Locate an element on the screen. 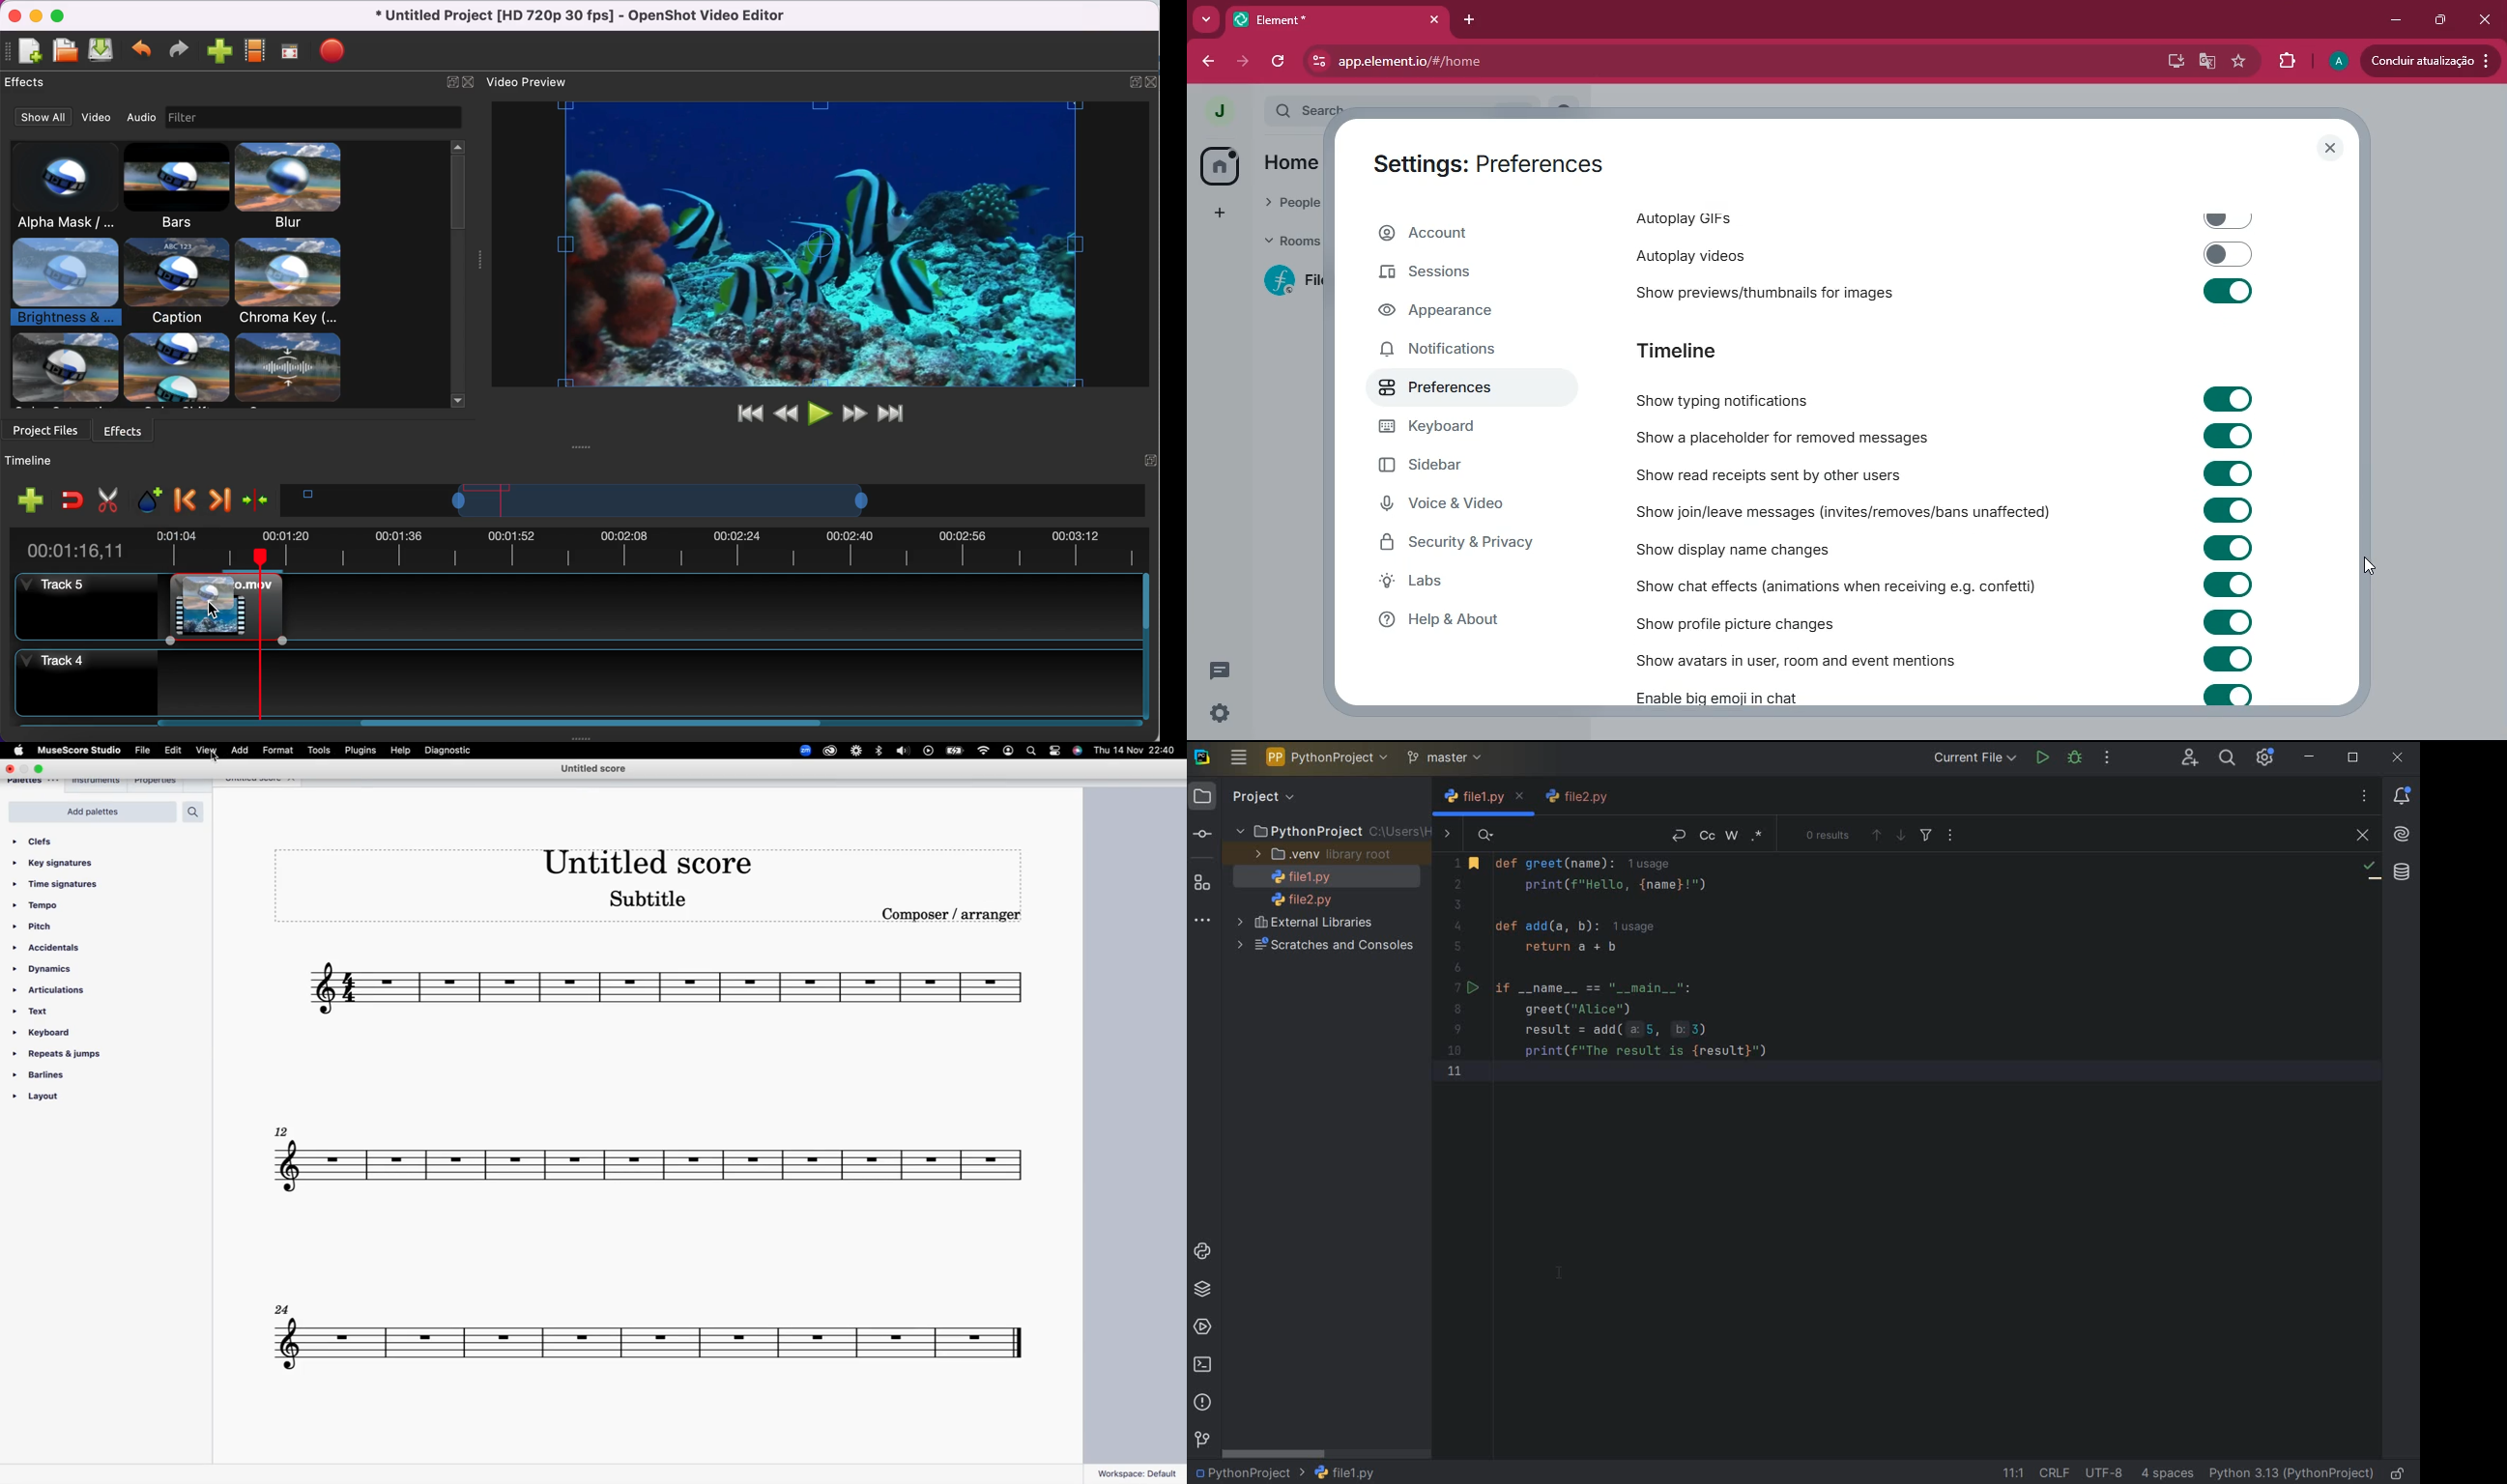  security & security is located at coordinates (1478, 541).